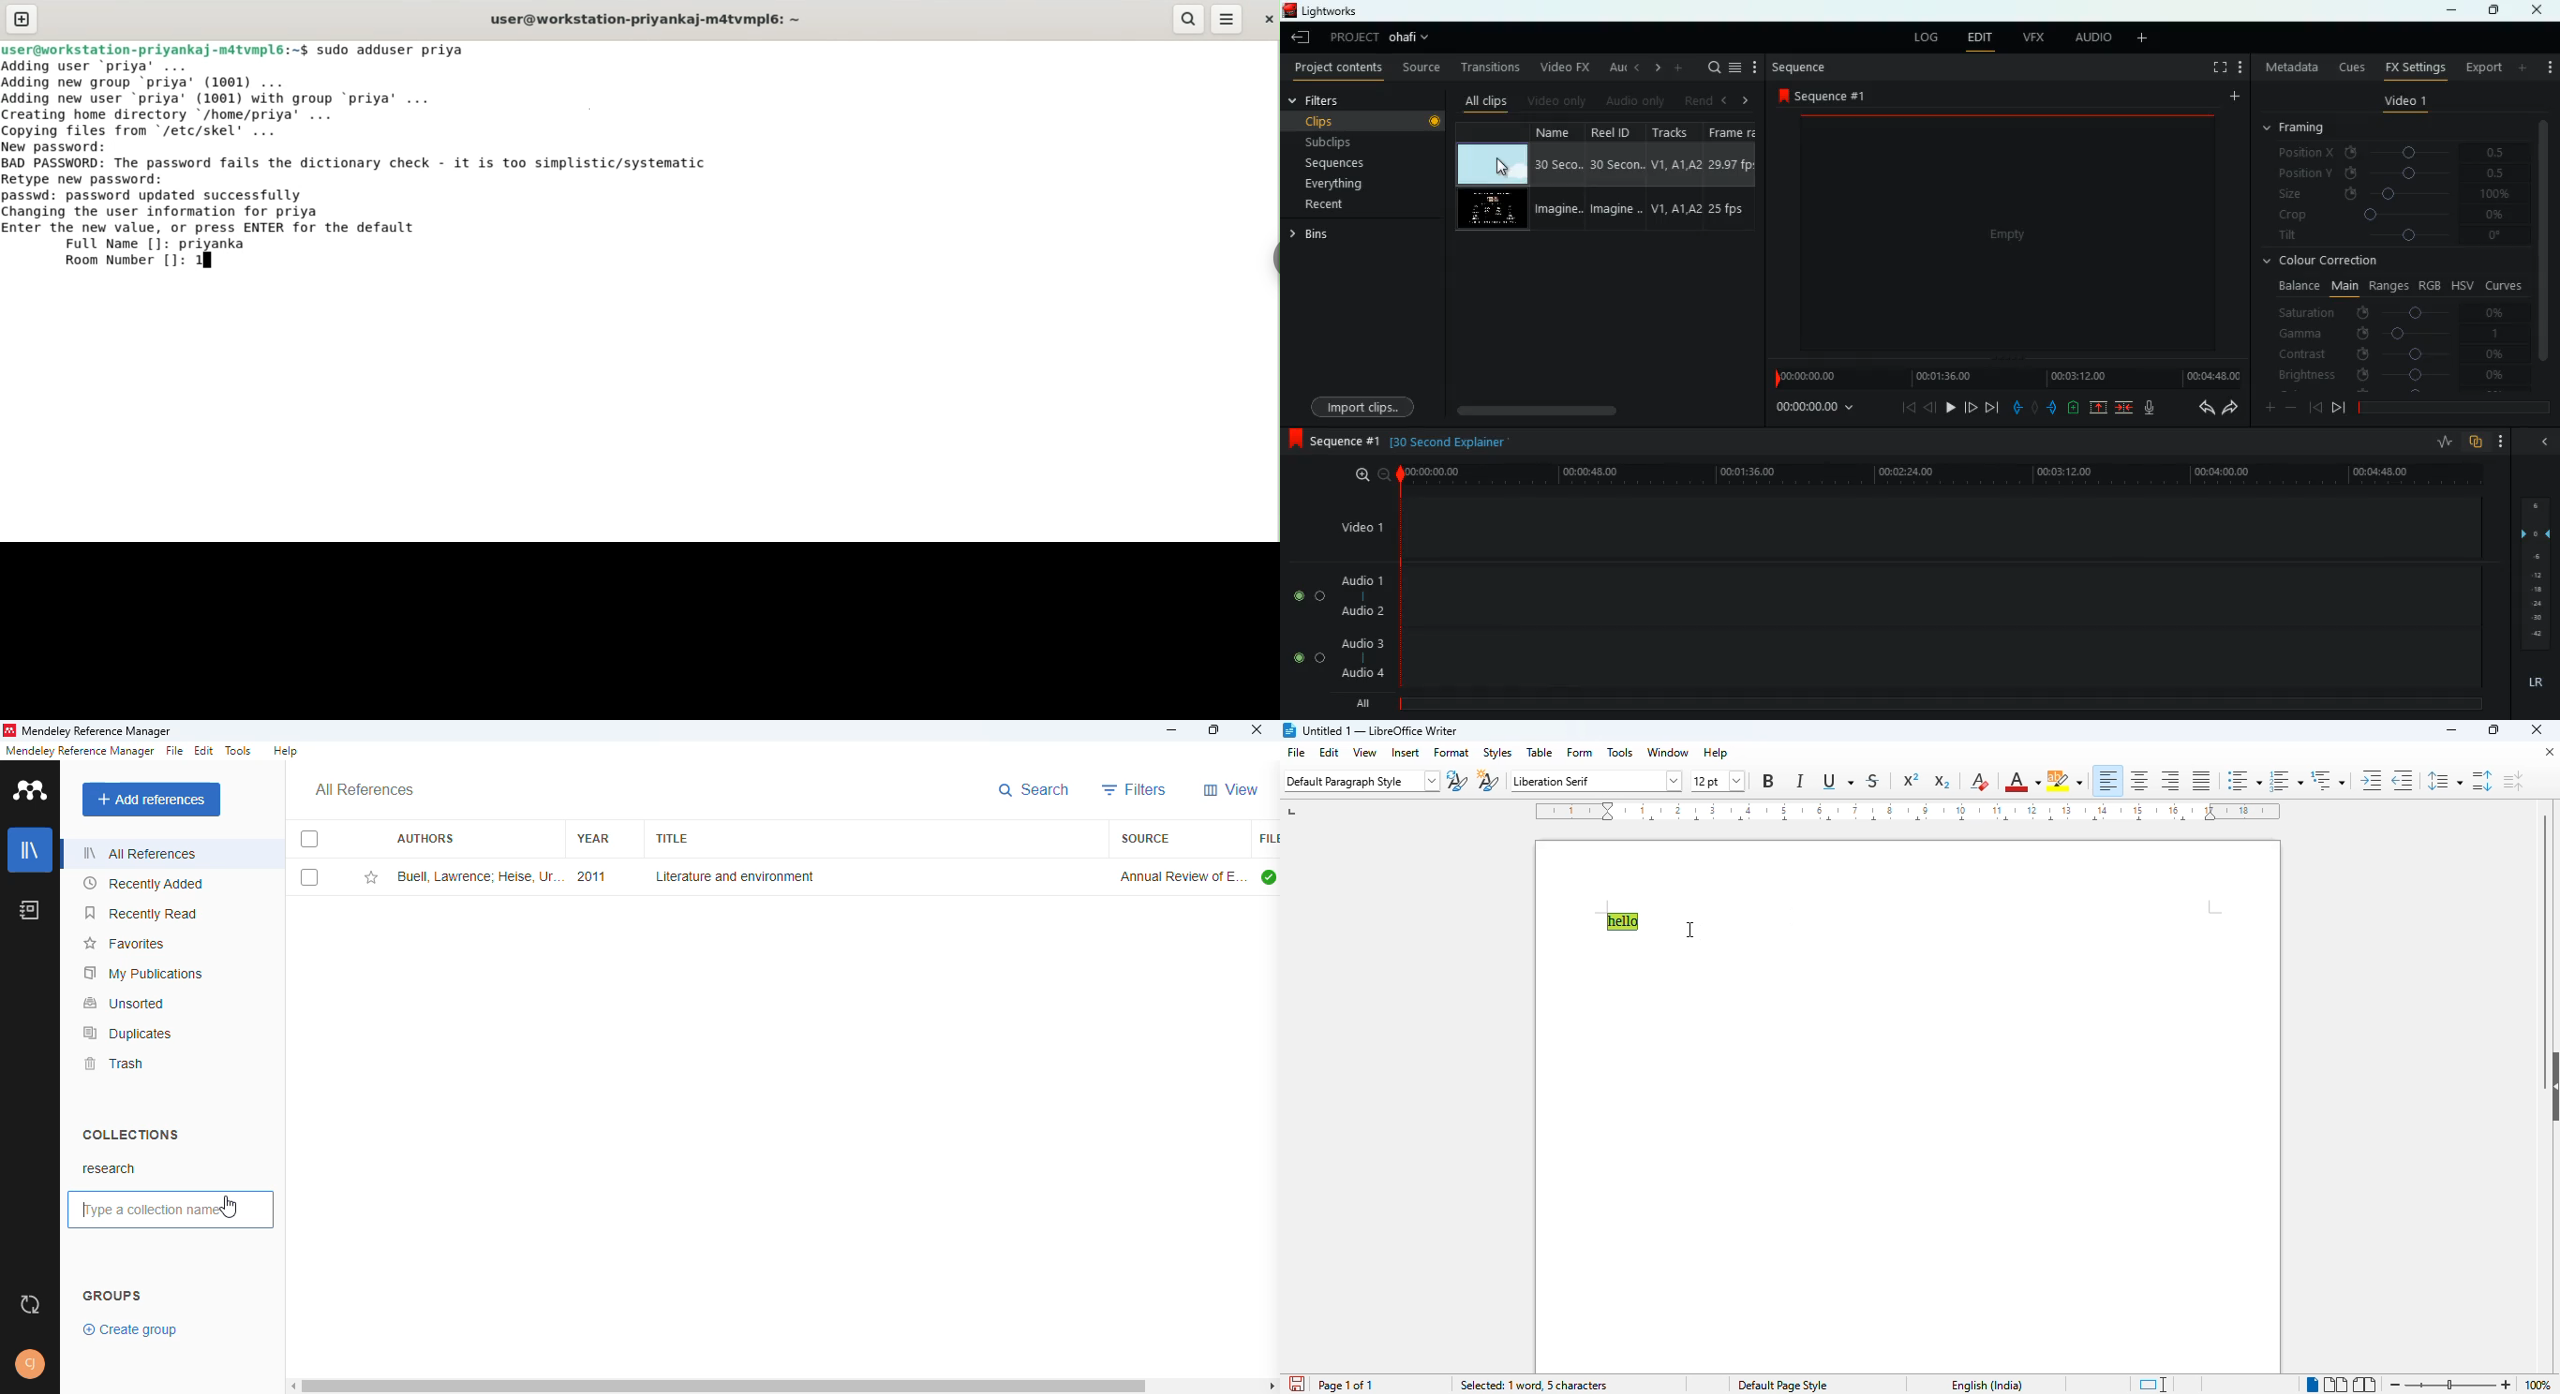 The width and height of the screenshot is (2576, 1400). Describe the element at coordinates (1668, 753) in the screenshot. I see `window` at that location.